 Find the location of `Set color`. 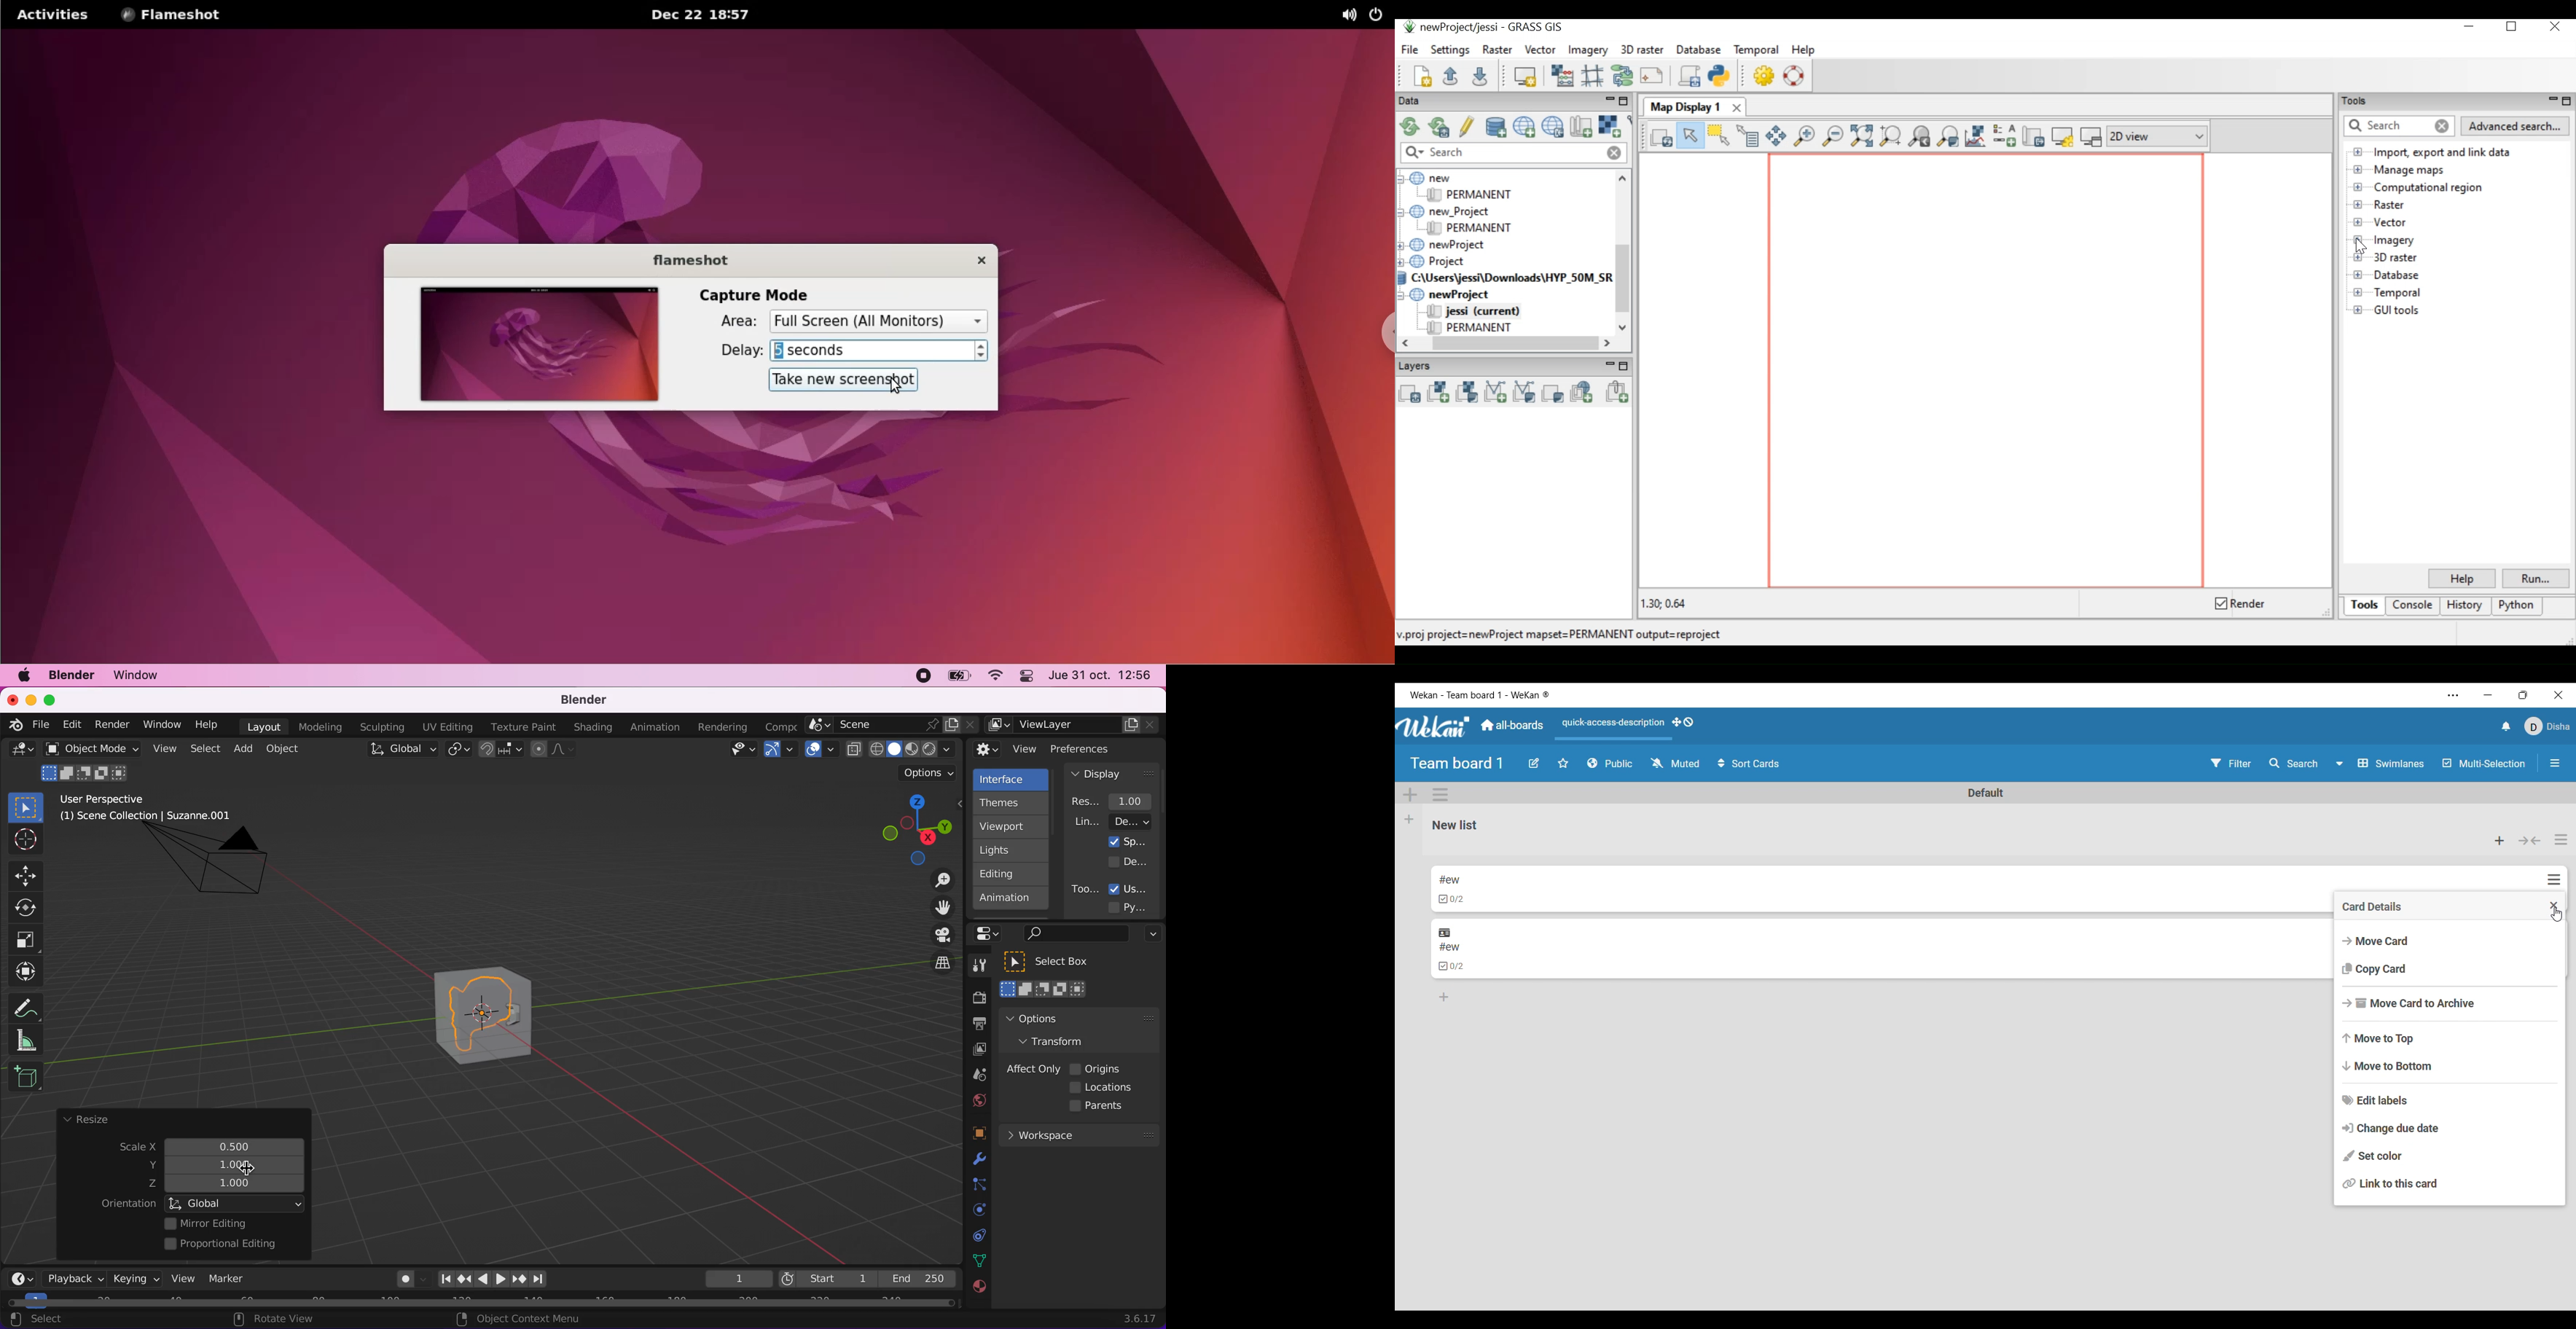

Set color is located at coordinates (2449, 1156).